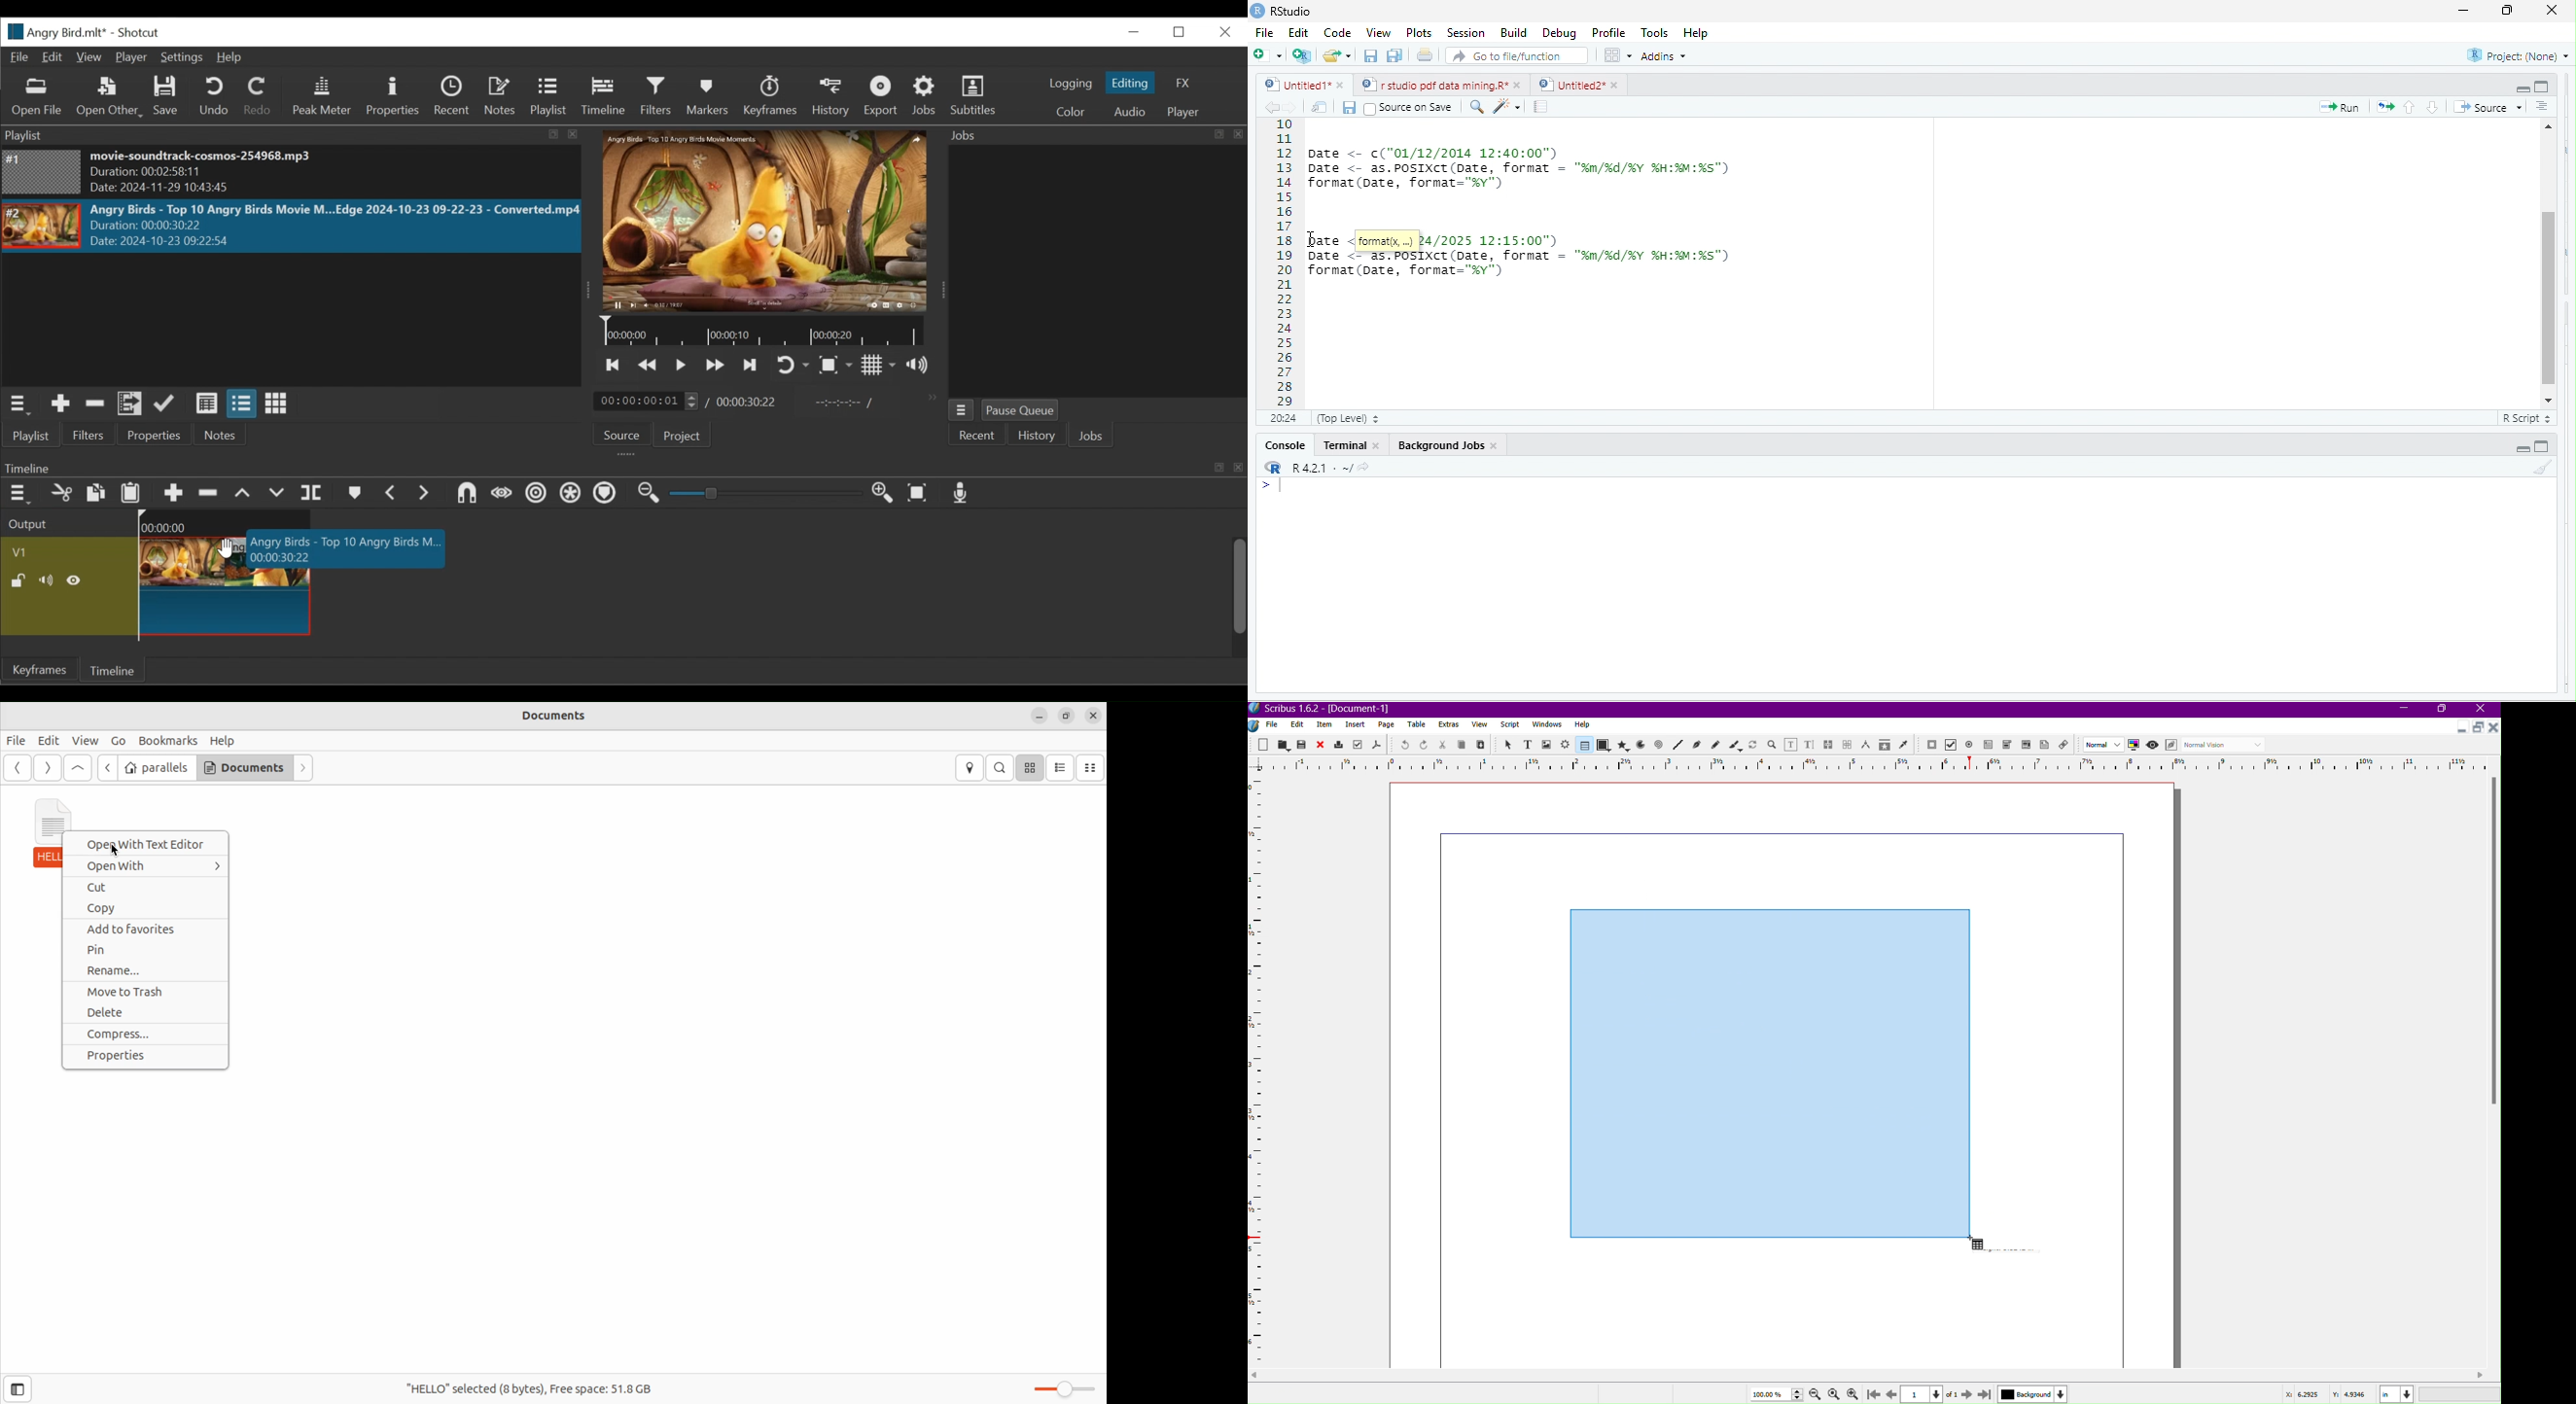 The width and height of the screenshot is (2576, 1428). What do you see at coordinates (1617, 86) in the screenshot?
I see `close` at bounding box center [1617, 86].